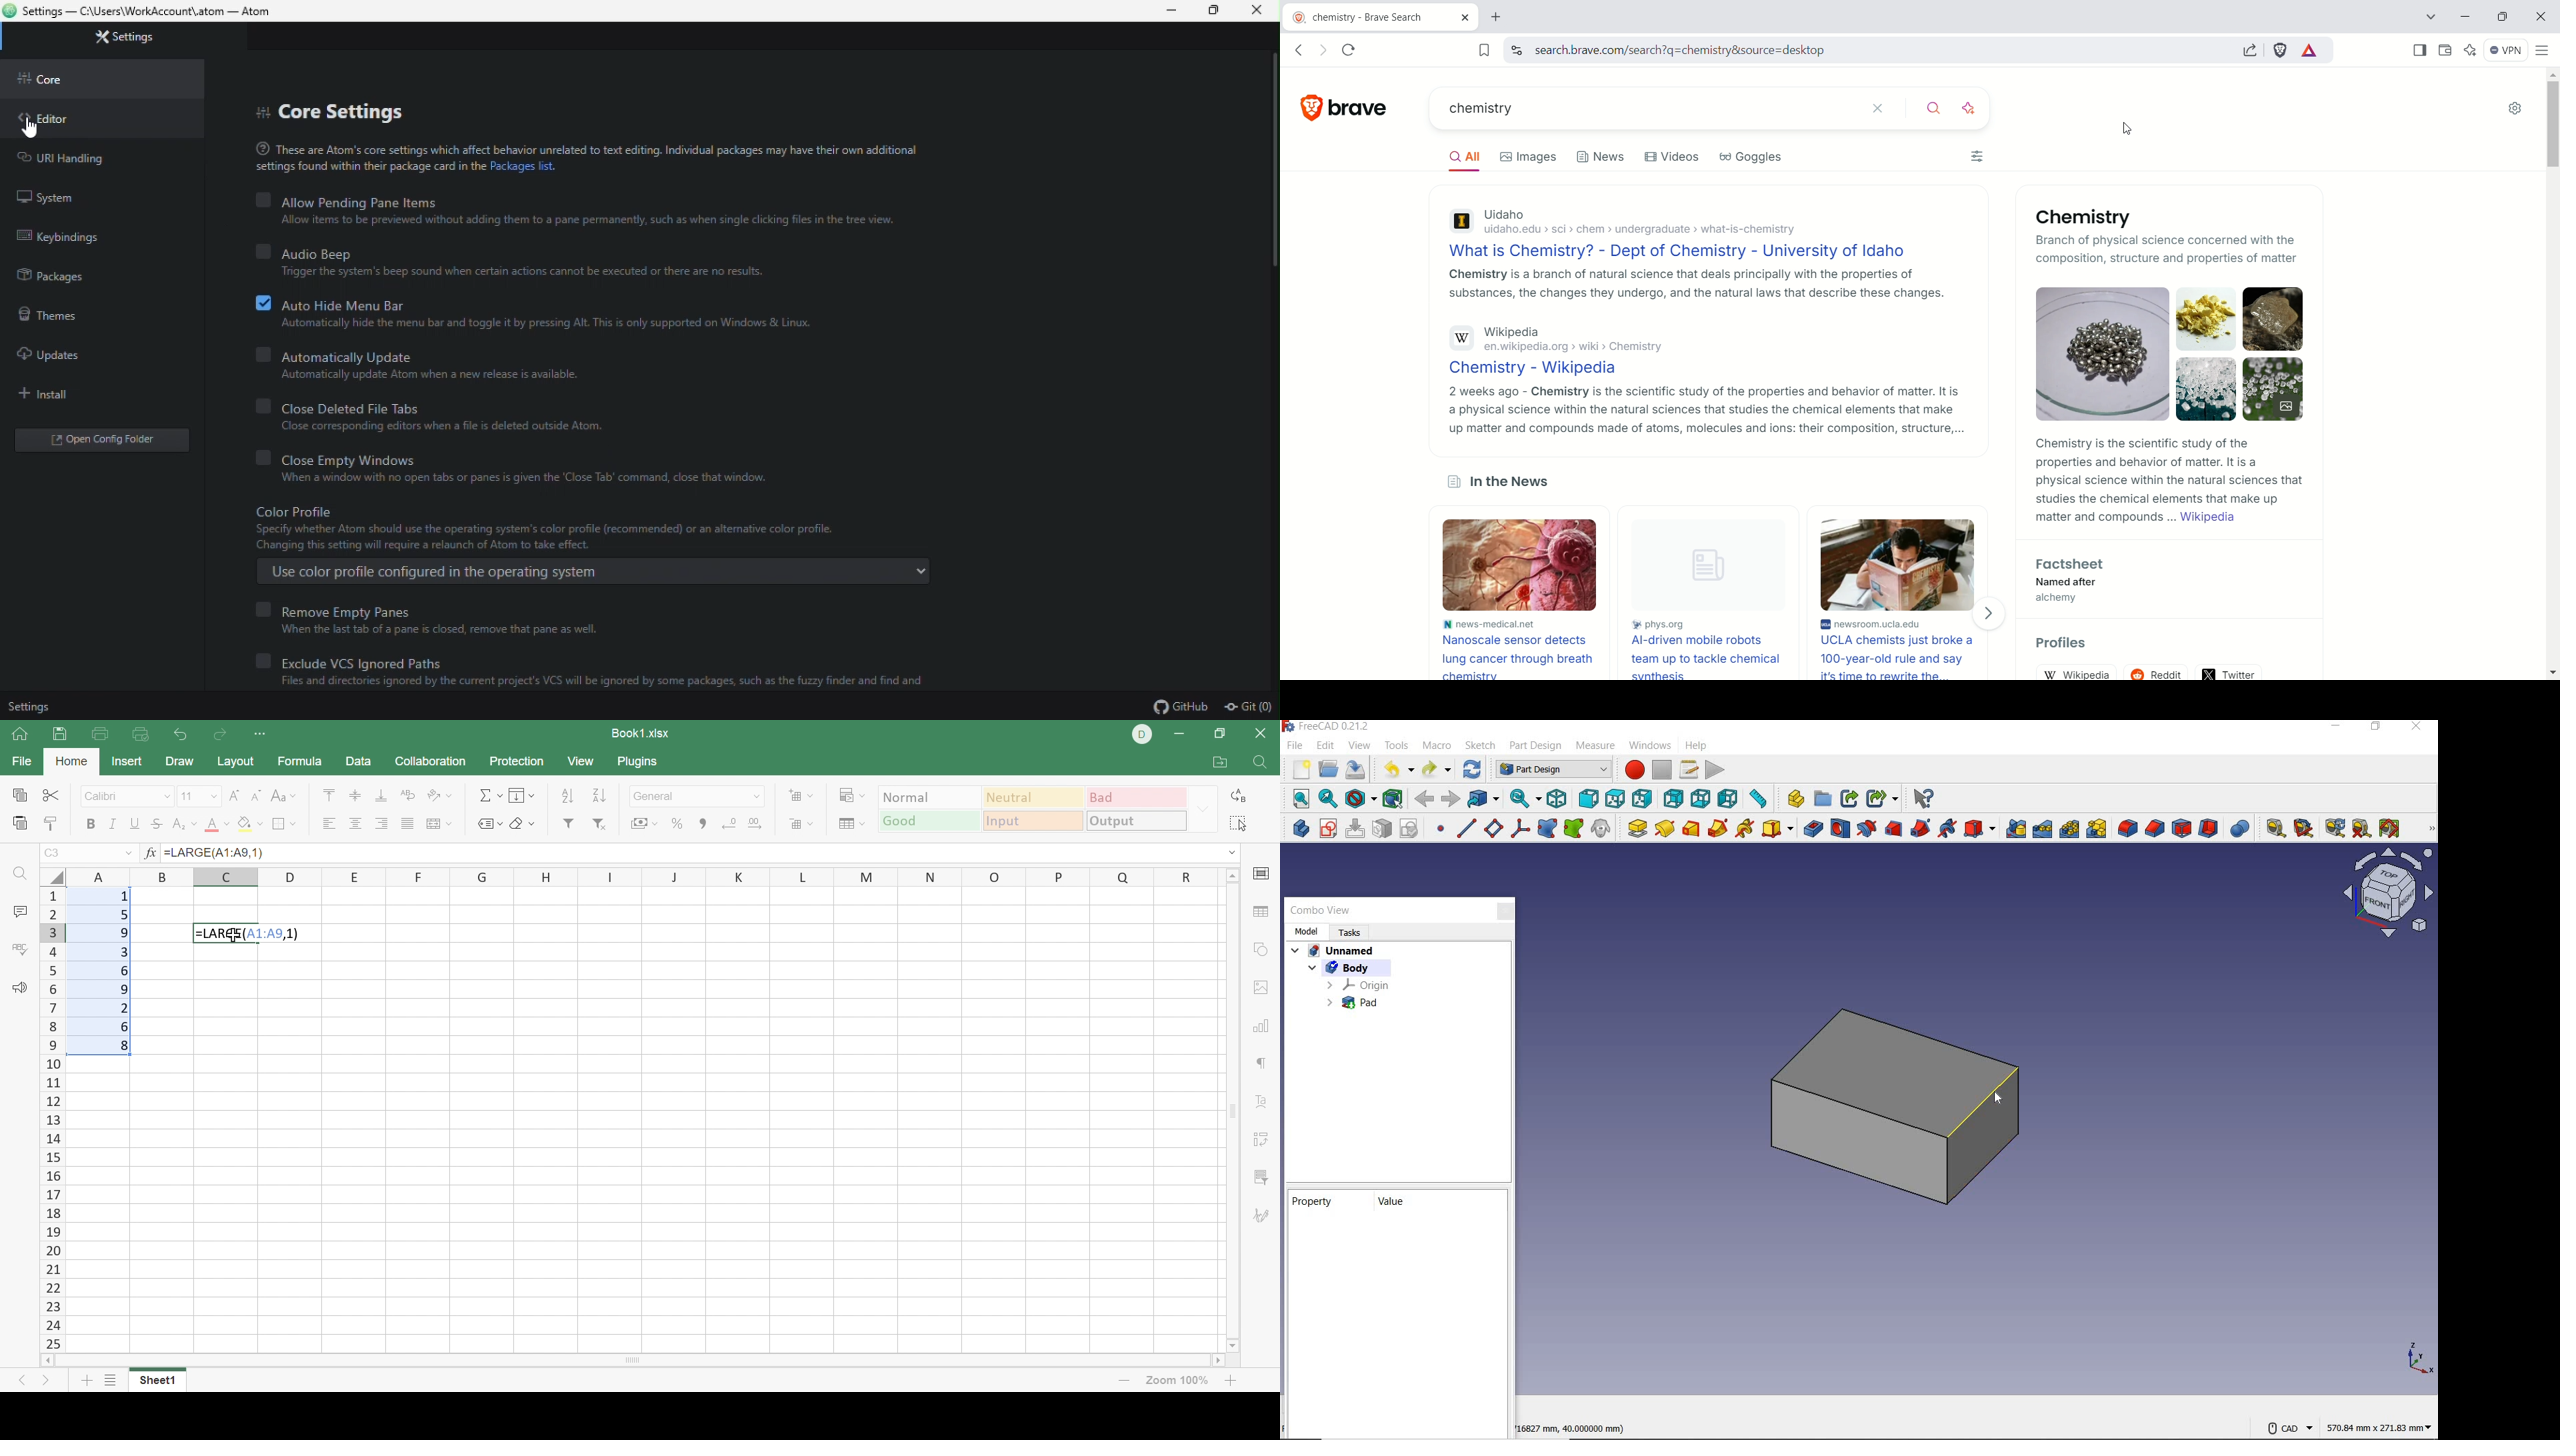  What do you see at coordinates (1949, 829) in the screenshot?
I see `subtractive helix` at bounding box center [1949, 829].